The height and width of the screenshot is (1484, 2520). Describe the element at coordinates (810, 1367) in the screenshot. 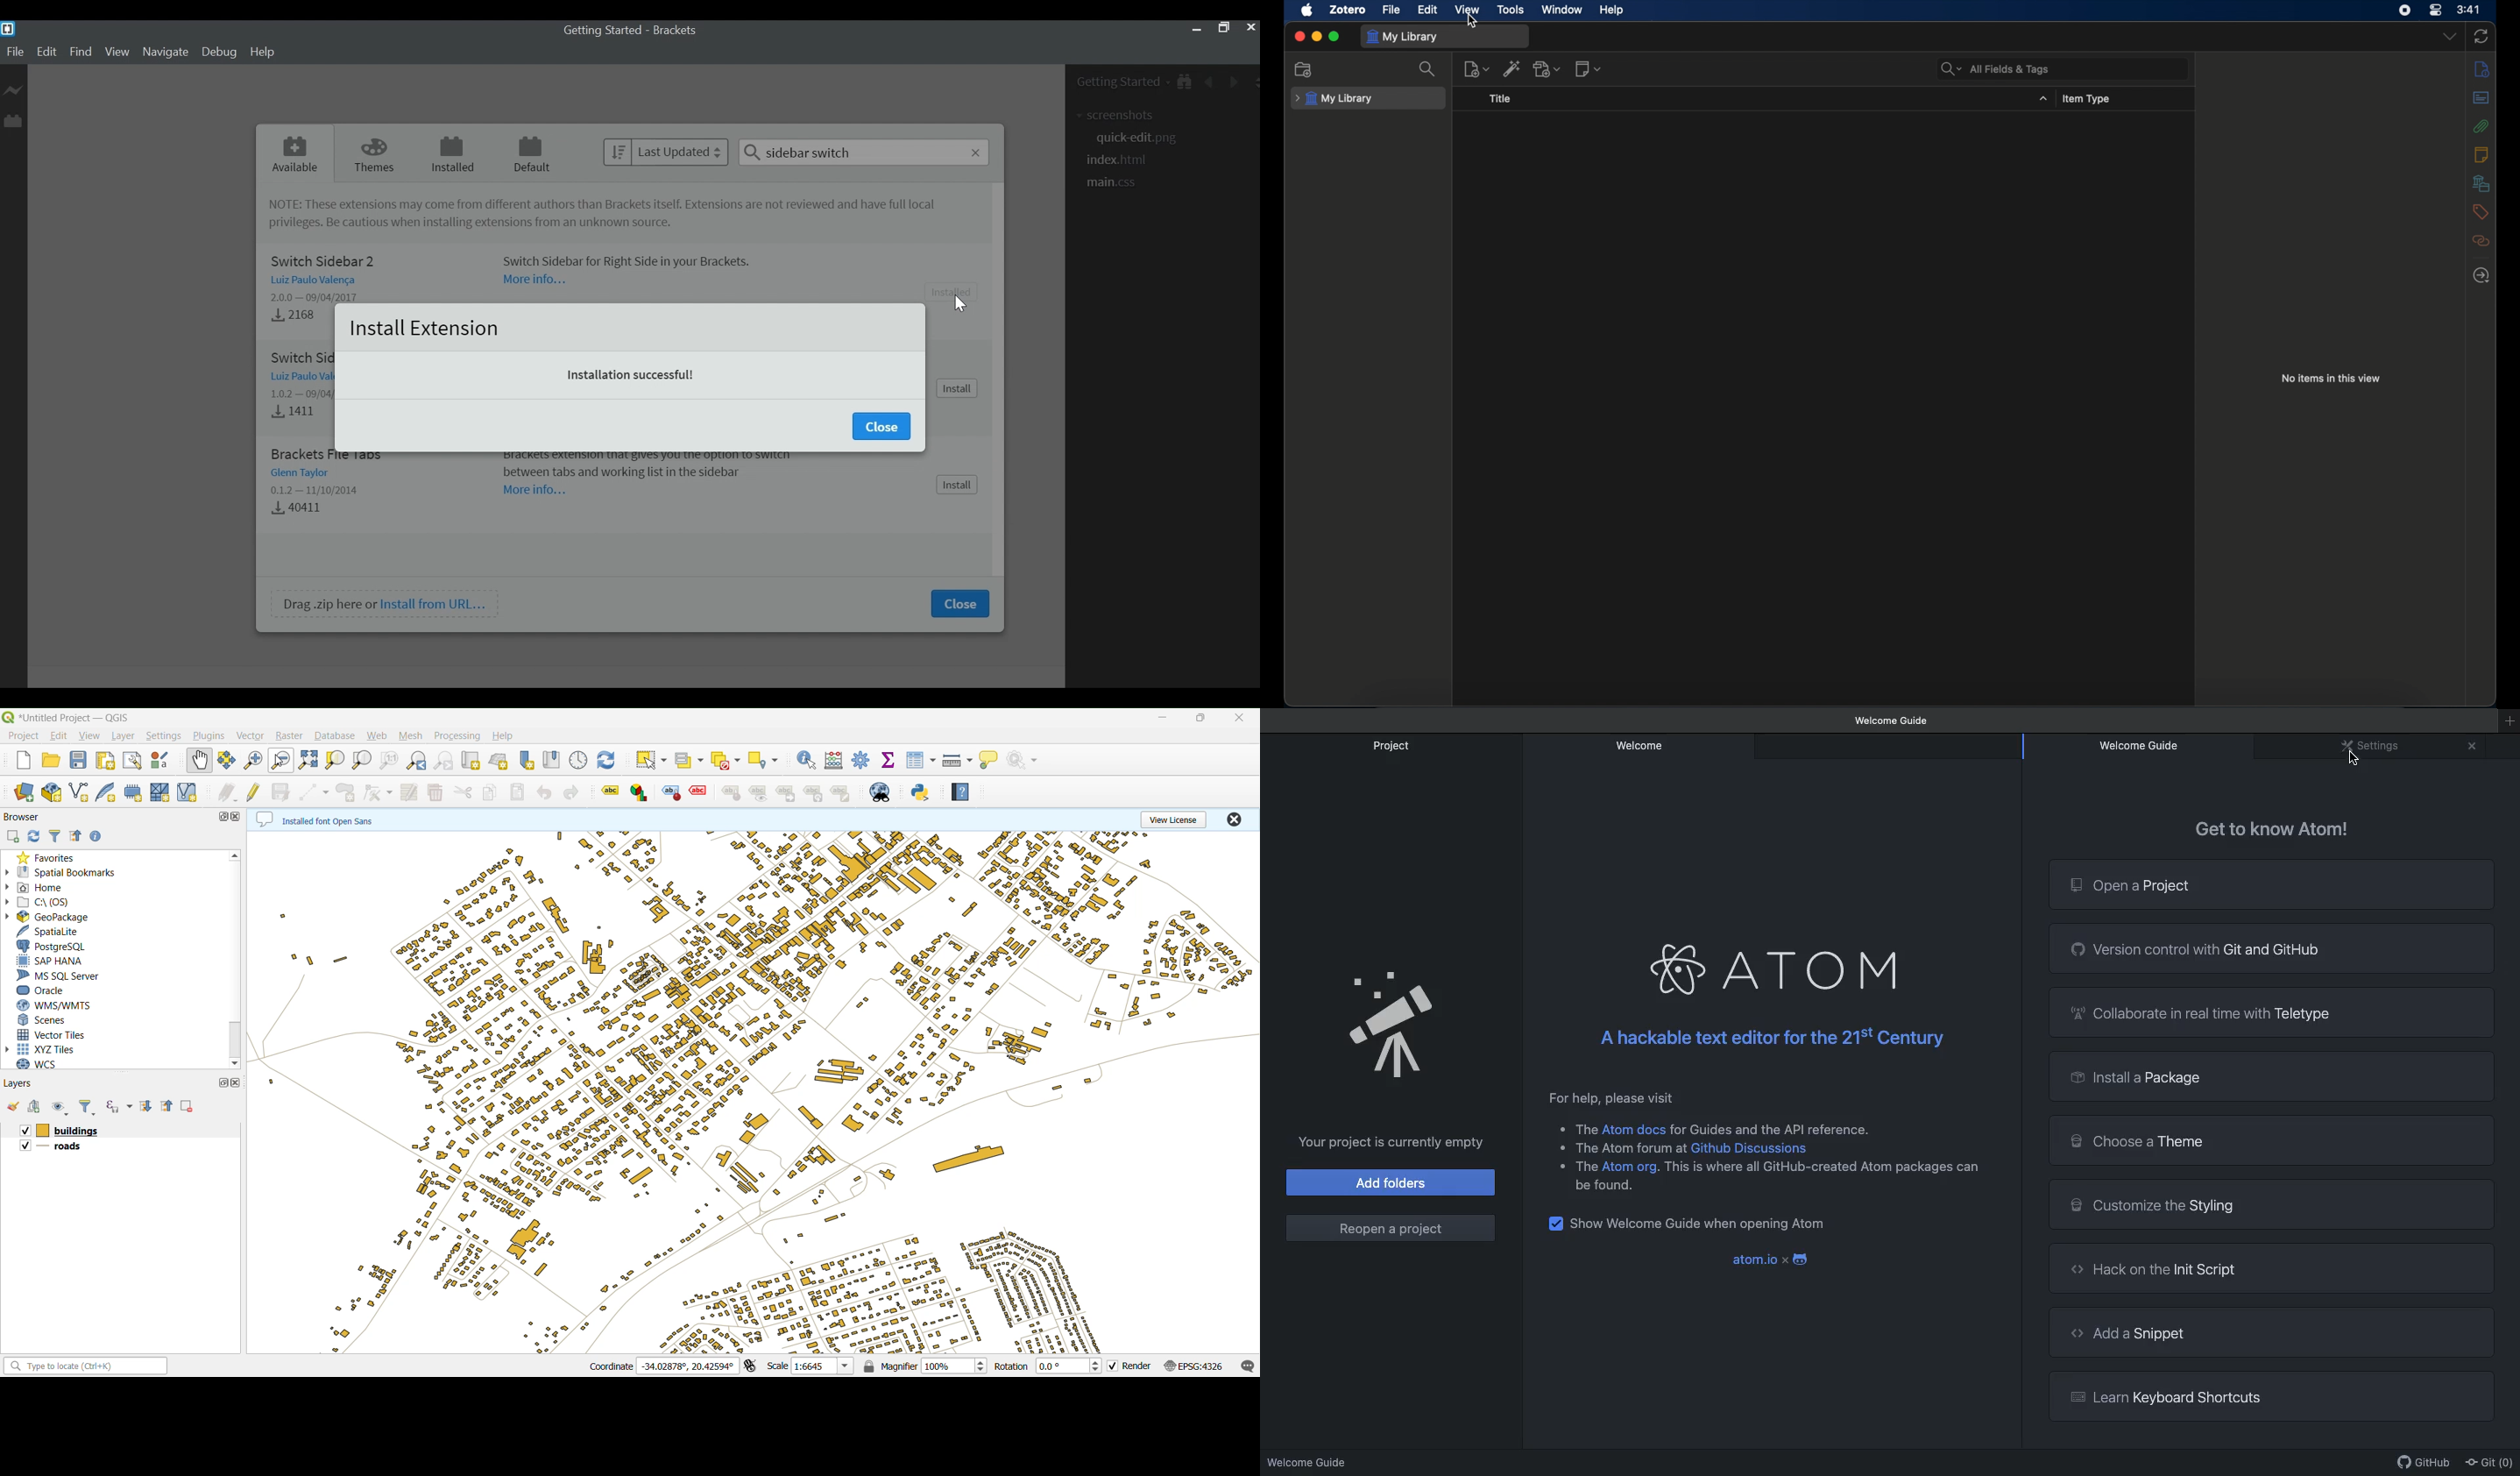

I see `scale` at that location.